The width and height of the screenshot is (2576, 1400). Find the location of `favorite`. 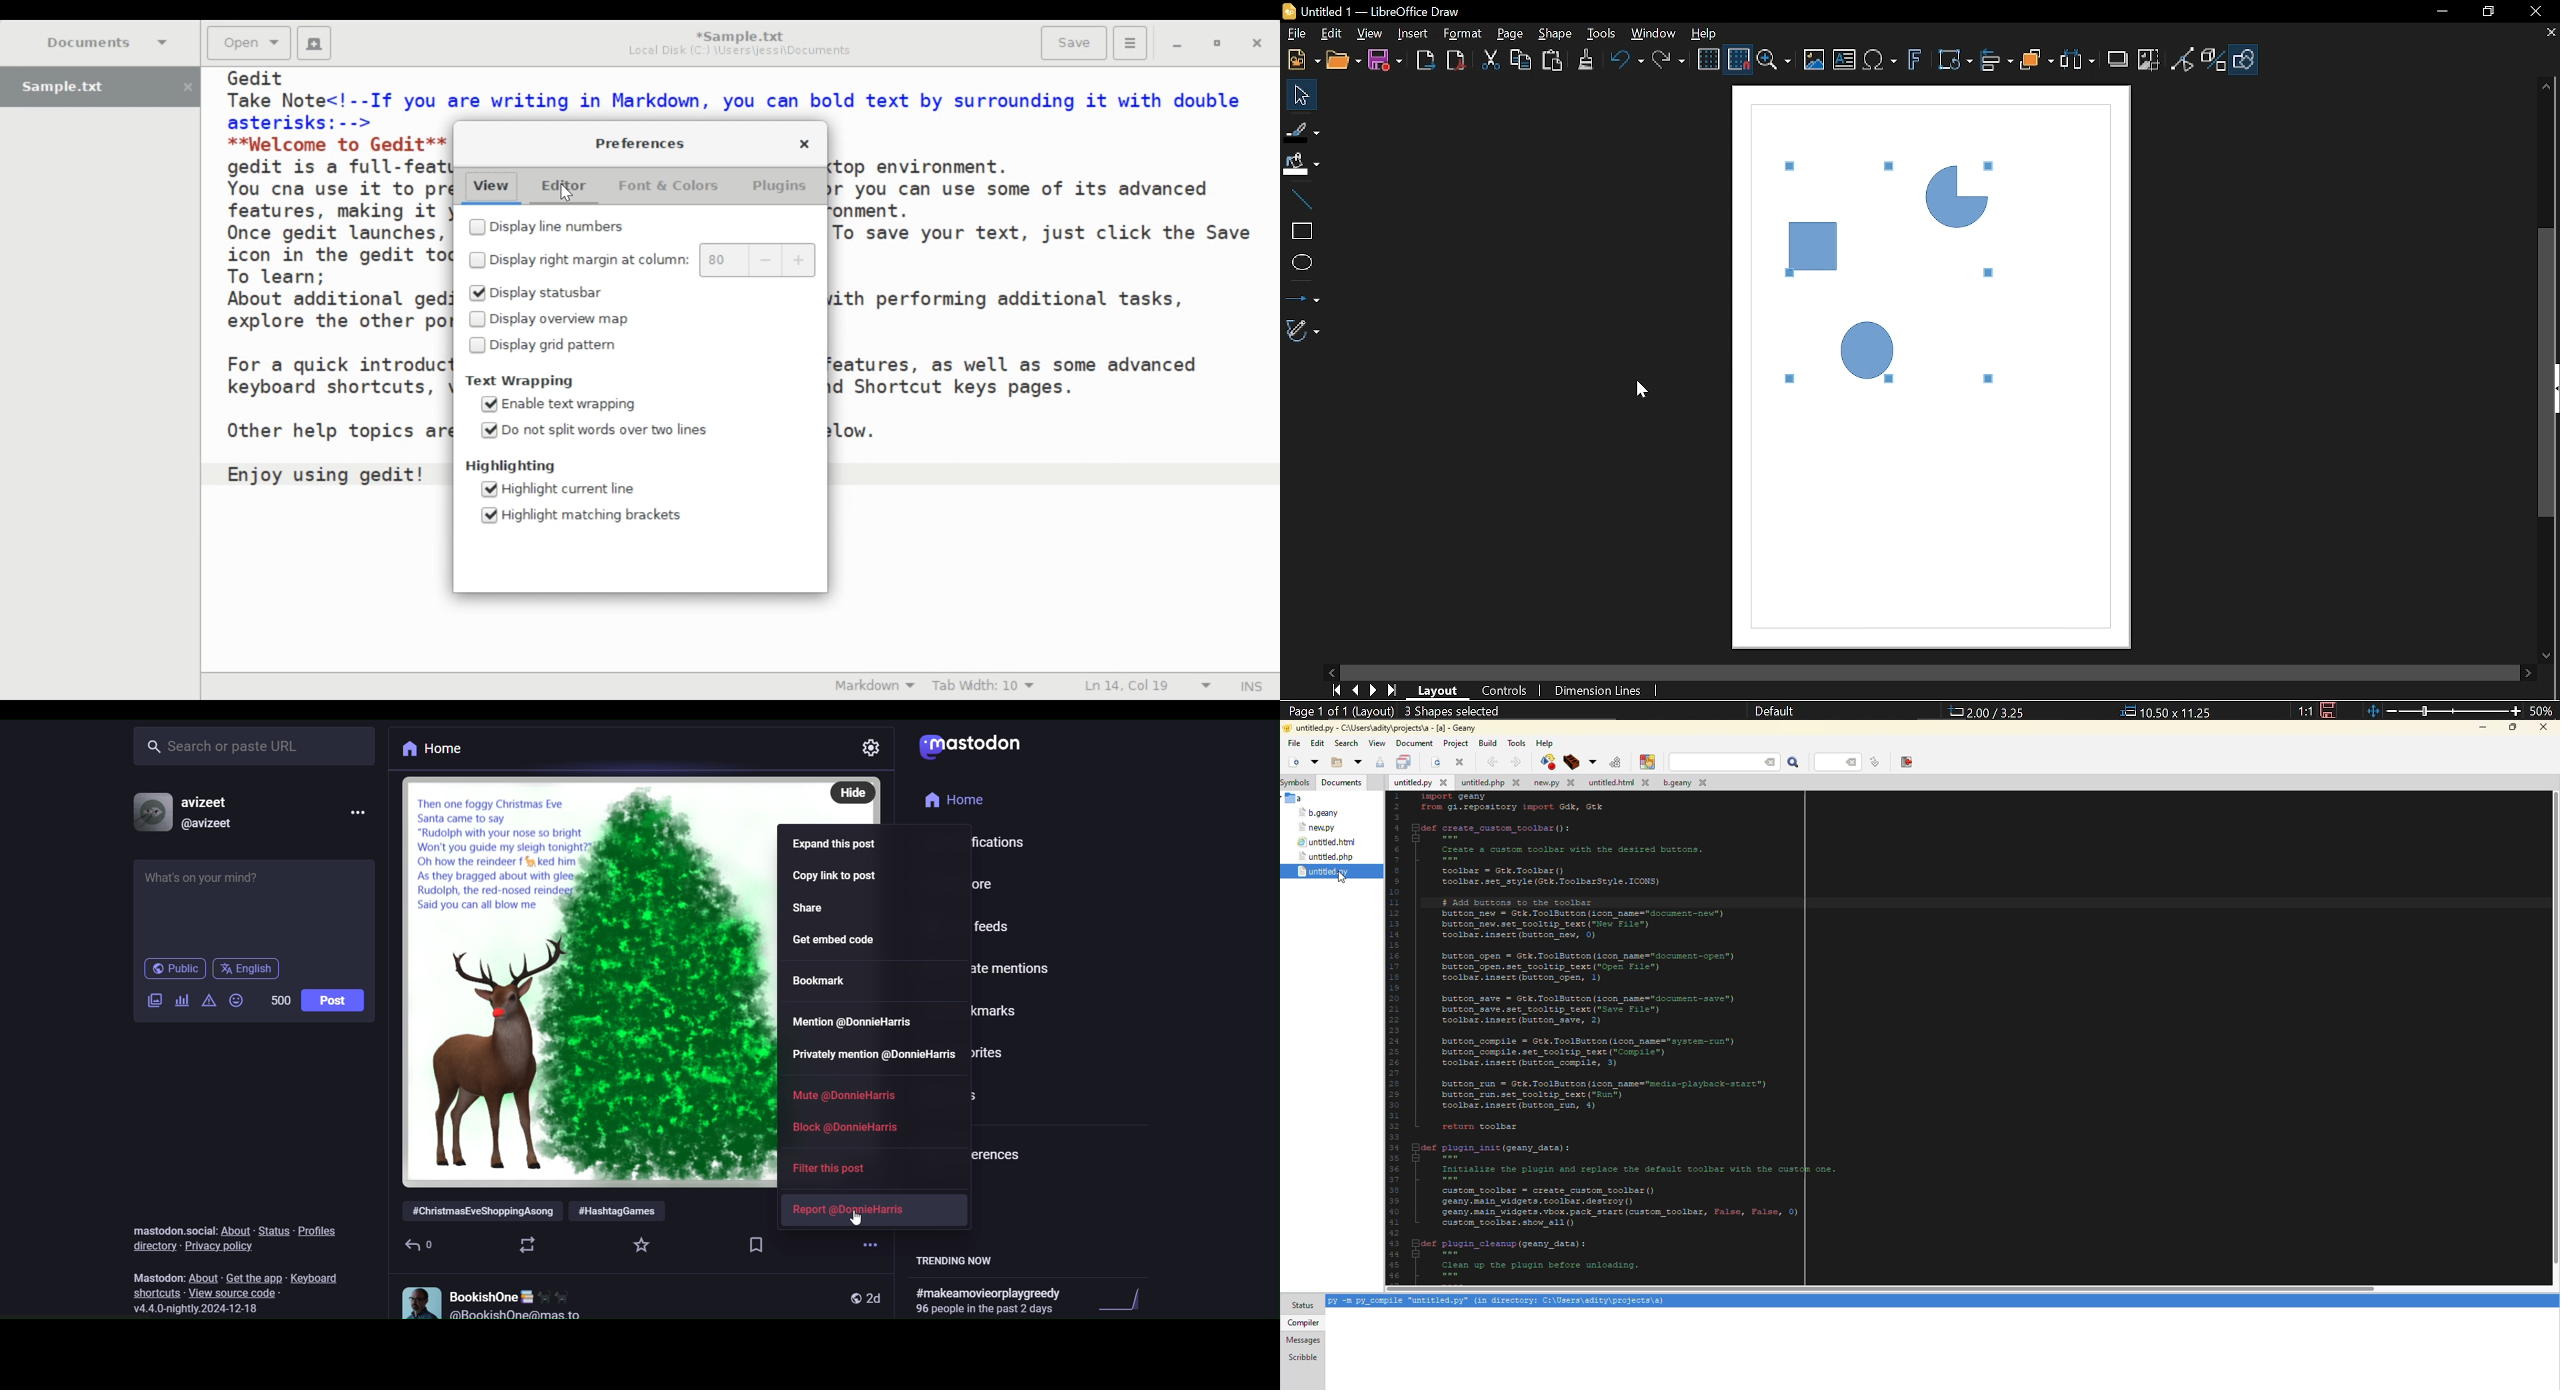

favorite is located at coordinates (639, 1243).